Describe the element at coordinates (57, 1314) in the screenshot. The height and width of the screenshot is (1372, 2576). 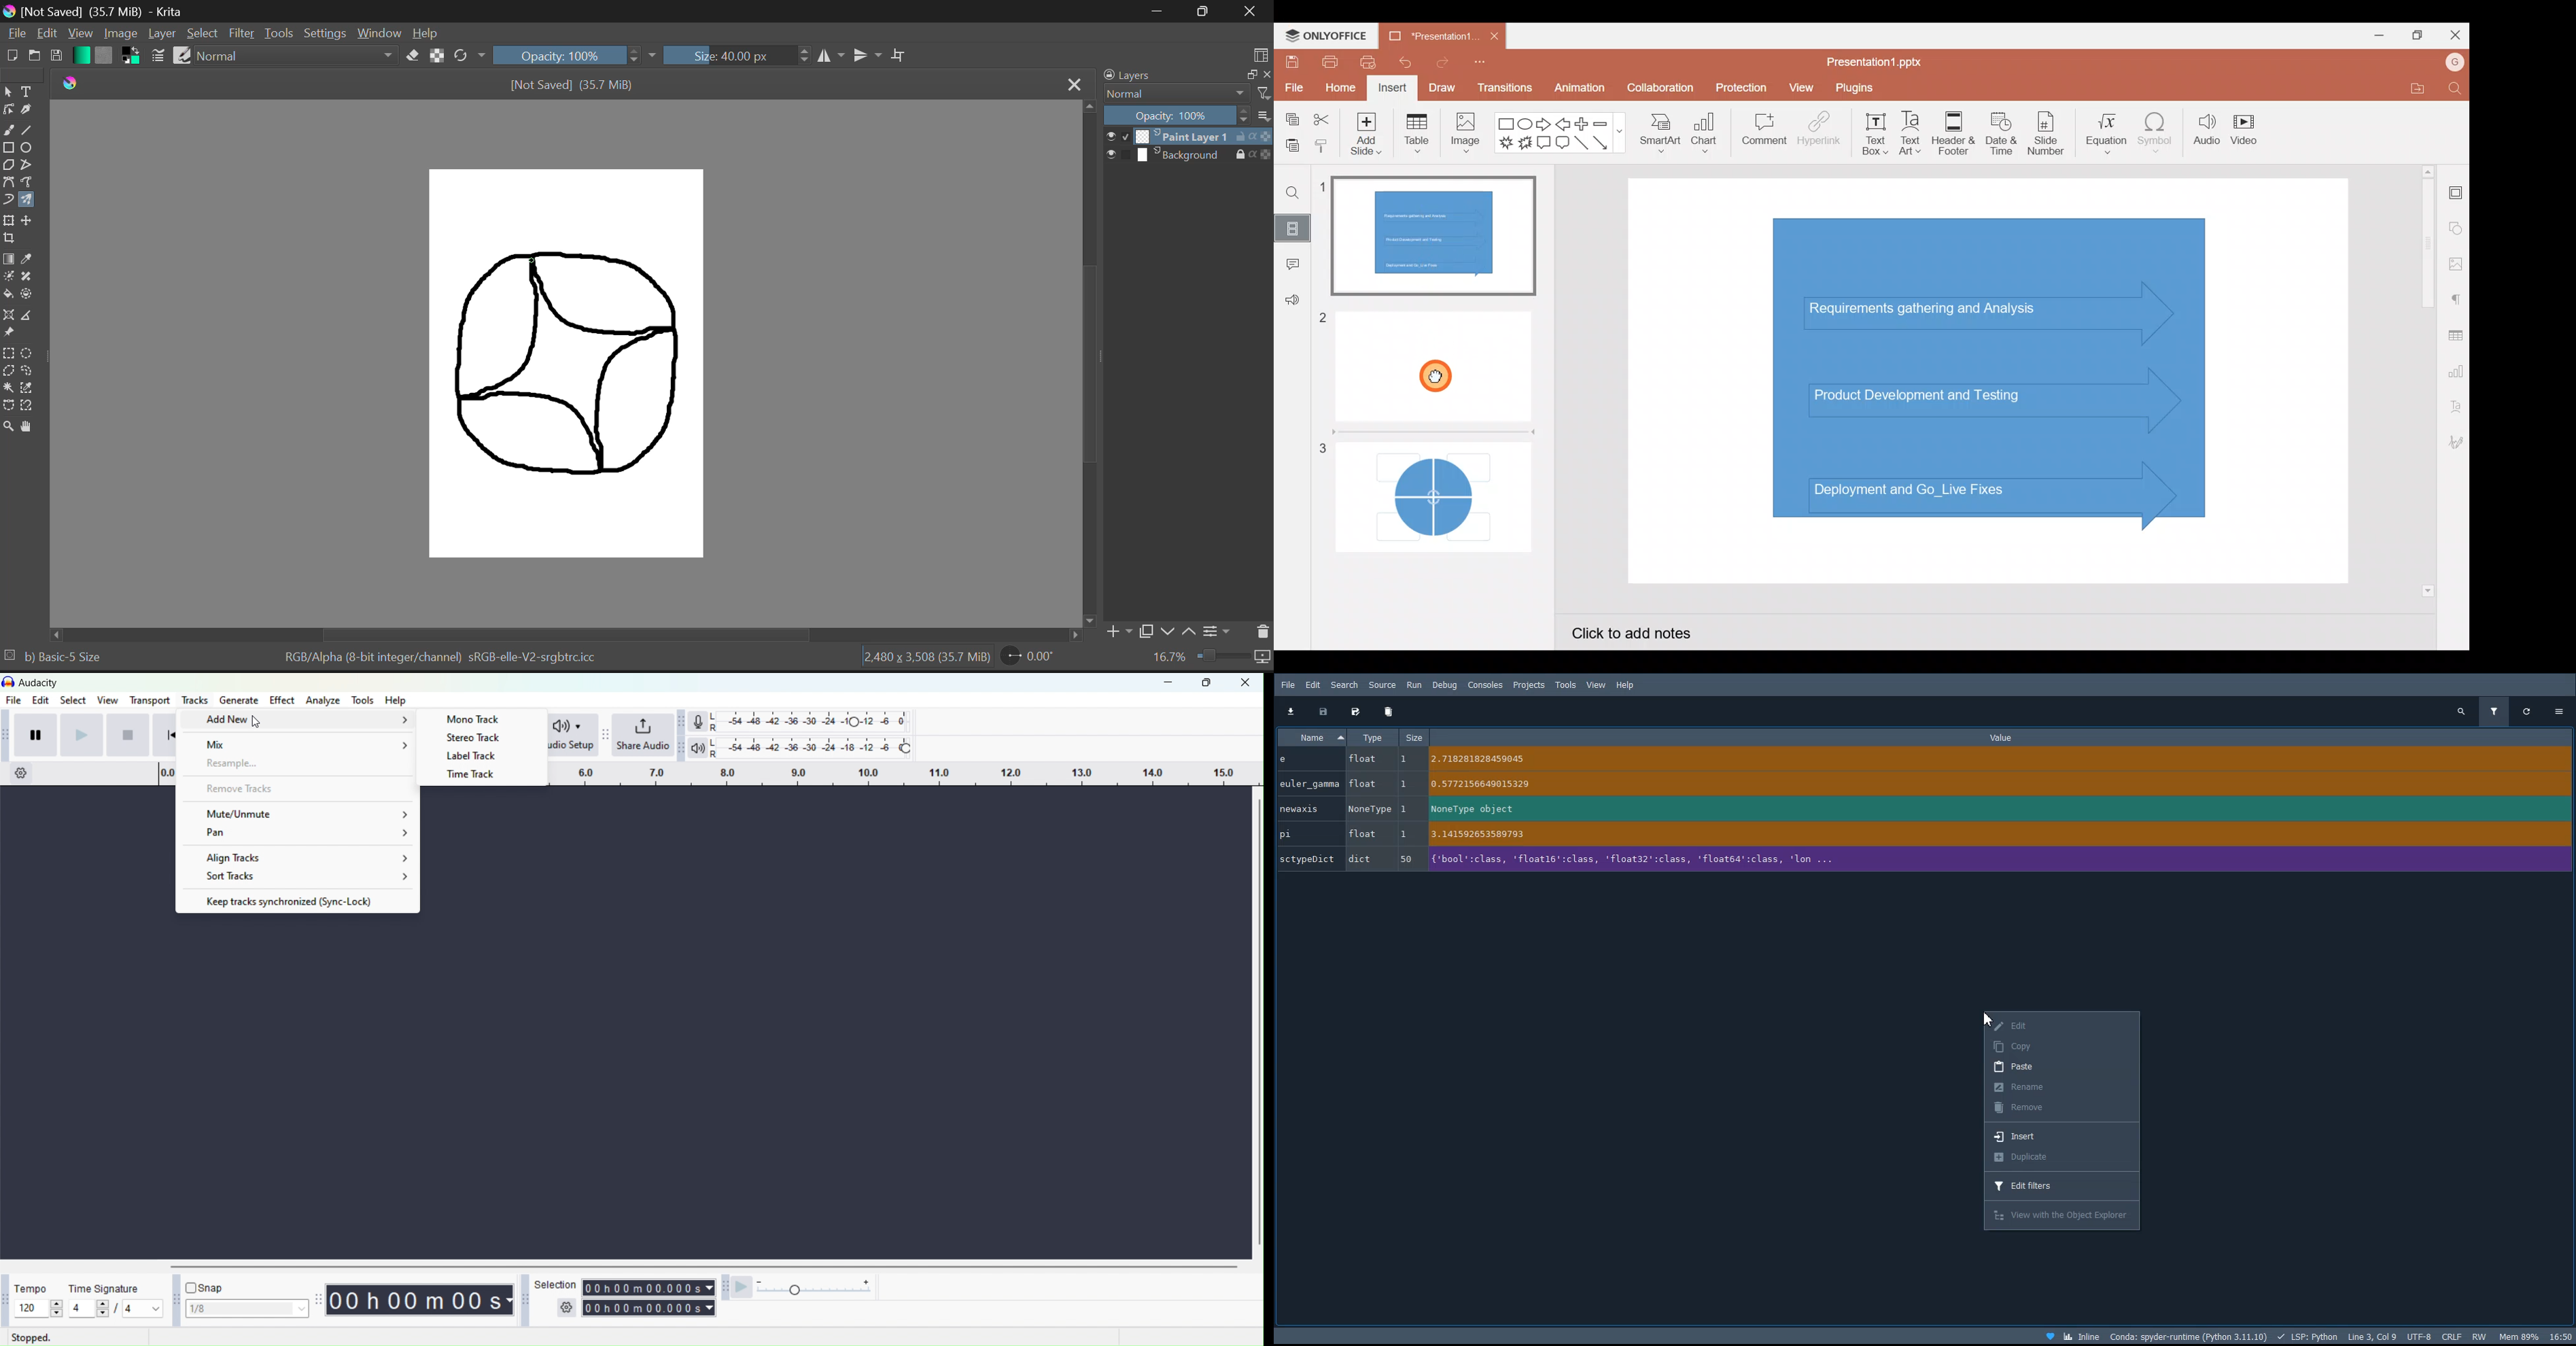
I see `decrease tempo` at that location.